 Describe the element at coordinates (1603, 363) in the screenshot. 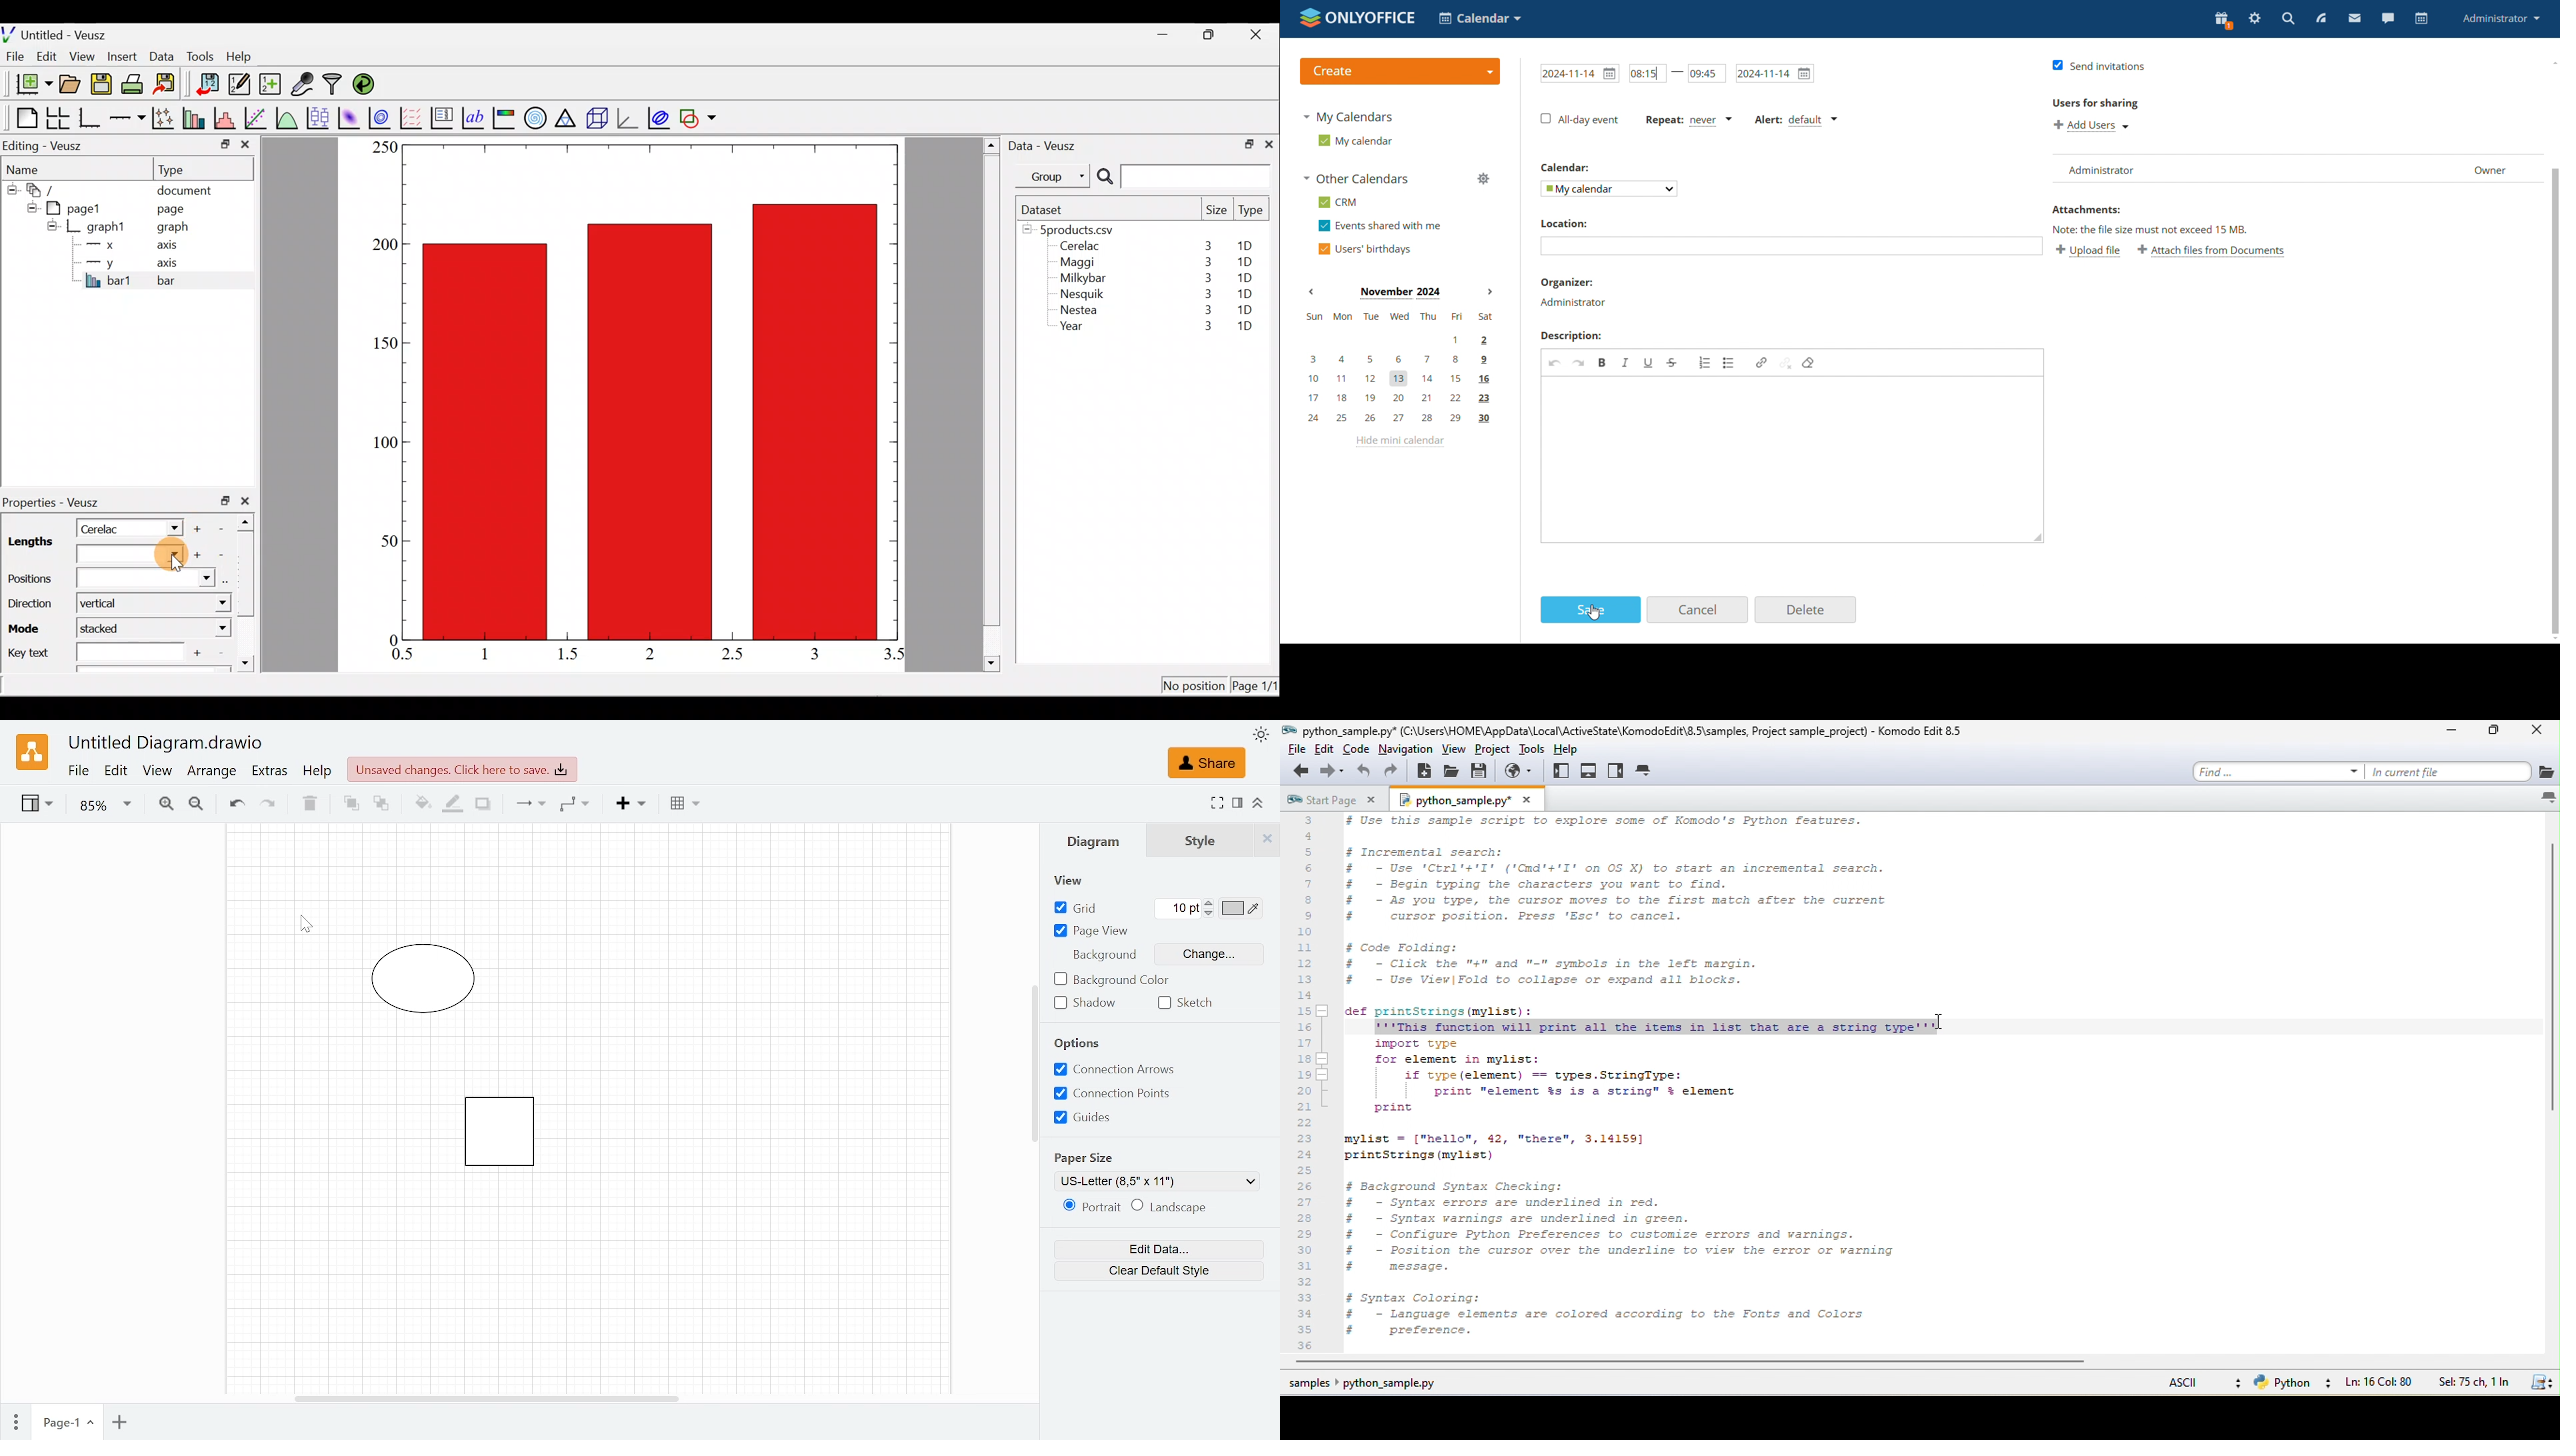

I see `bold` at that location.